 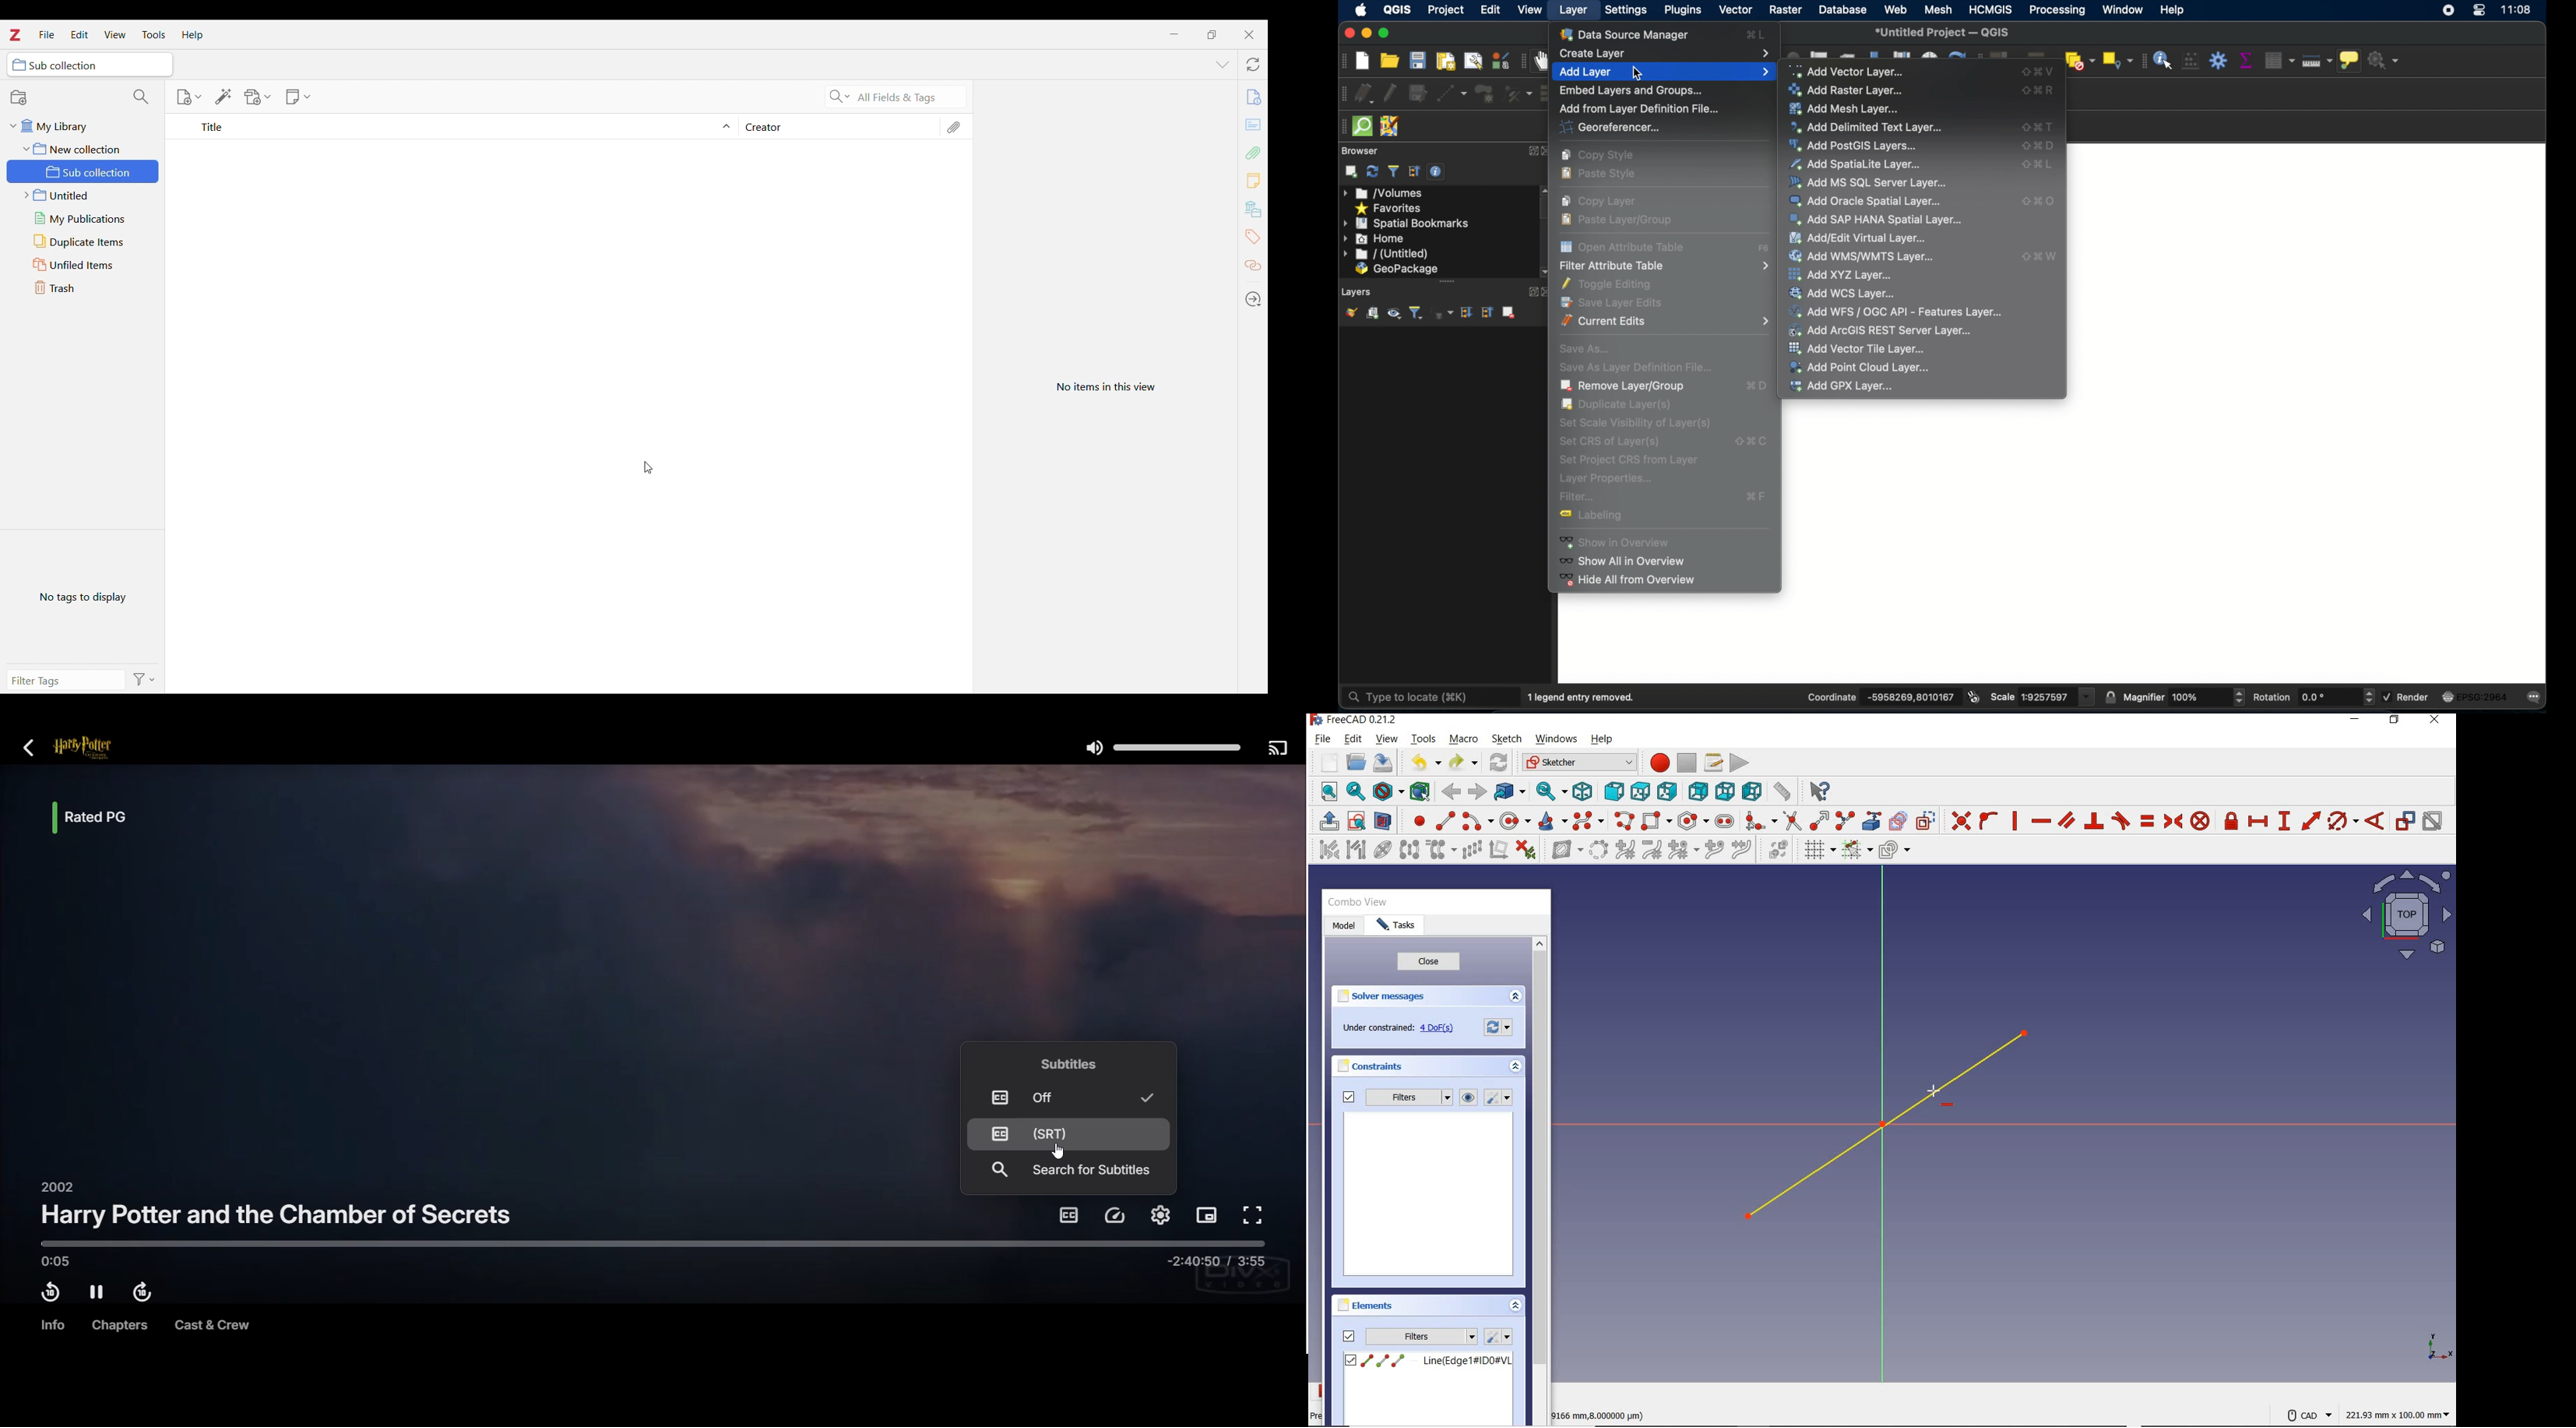 I want to click on TOGGLE CONSTRUCTION GEOMETRY, so click(x=1928, y=821).